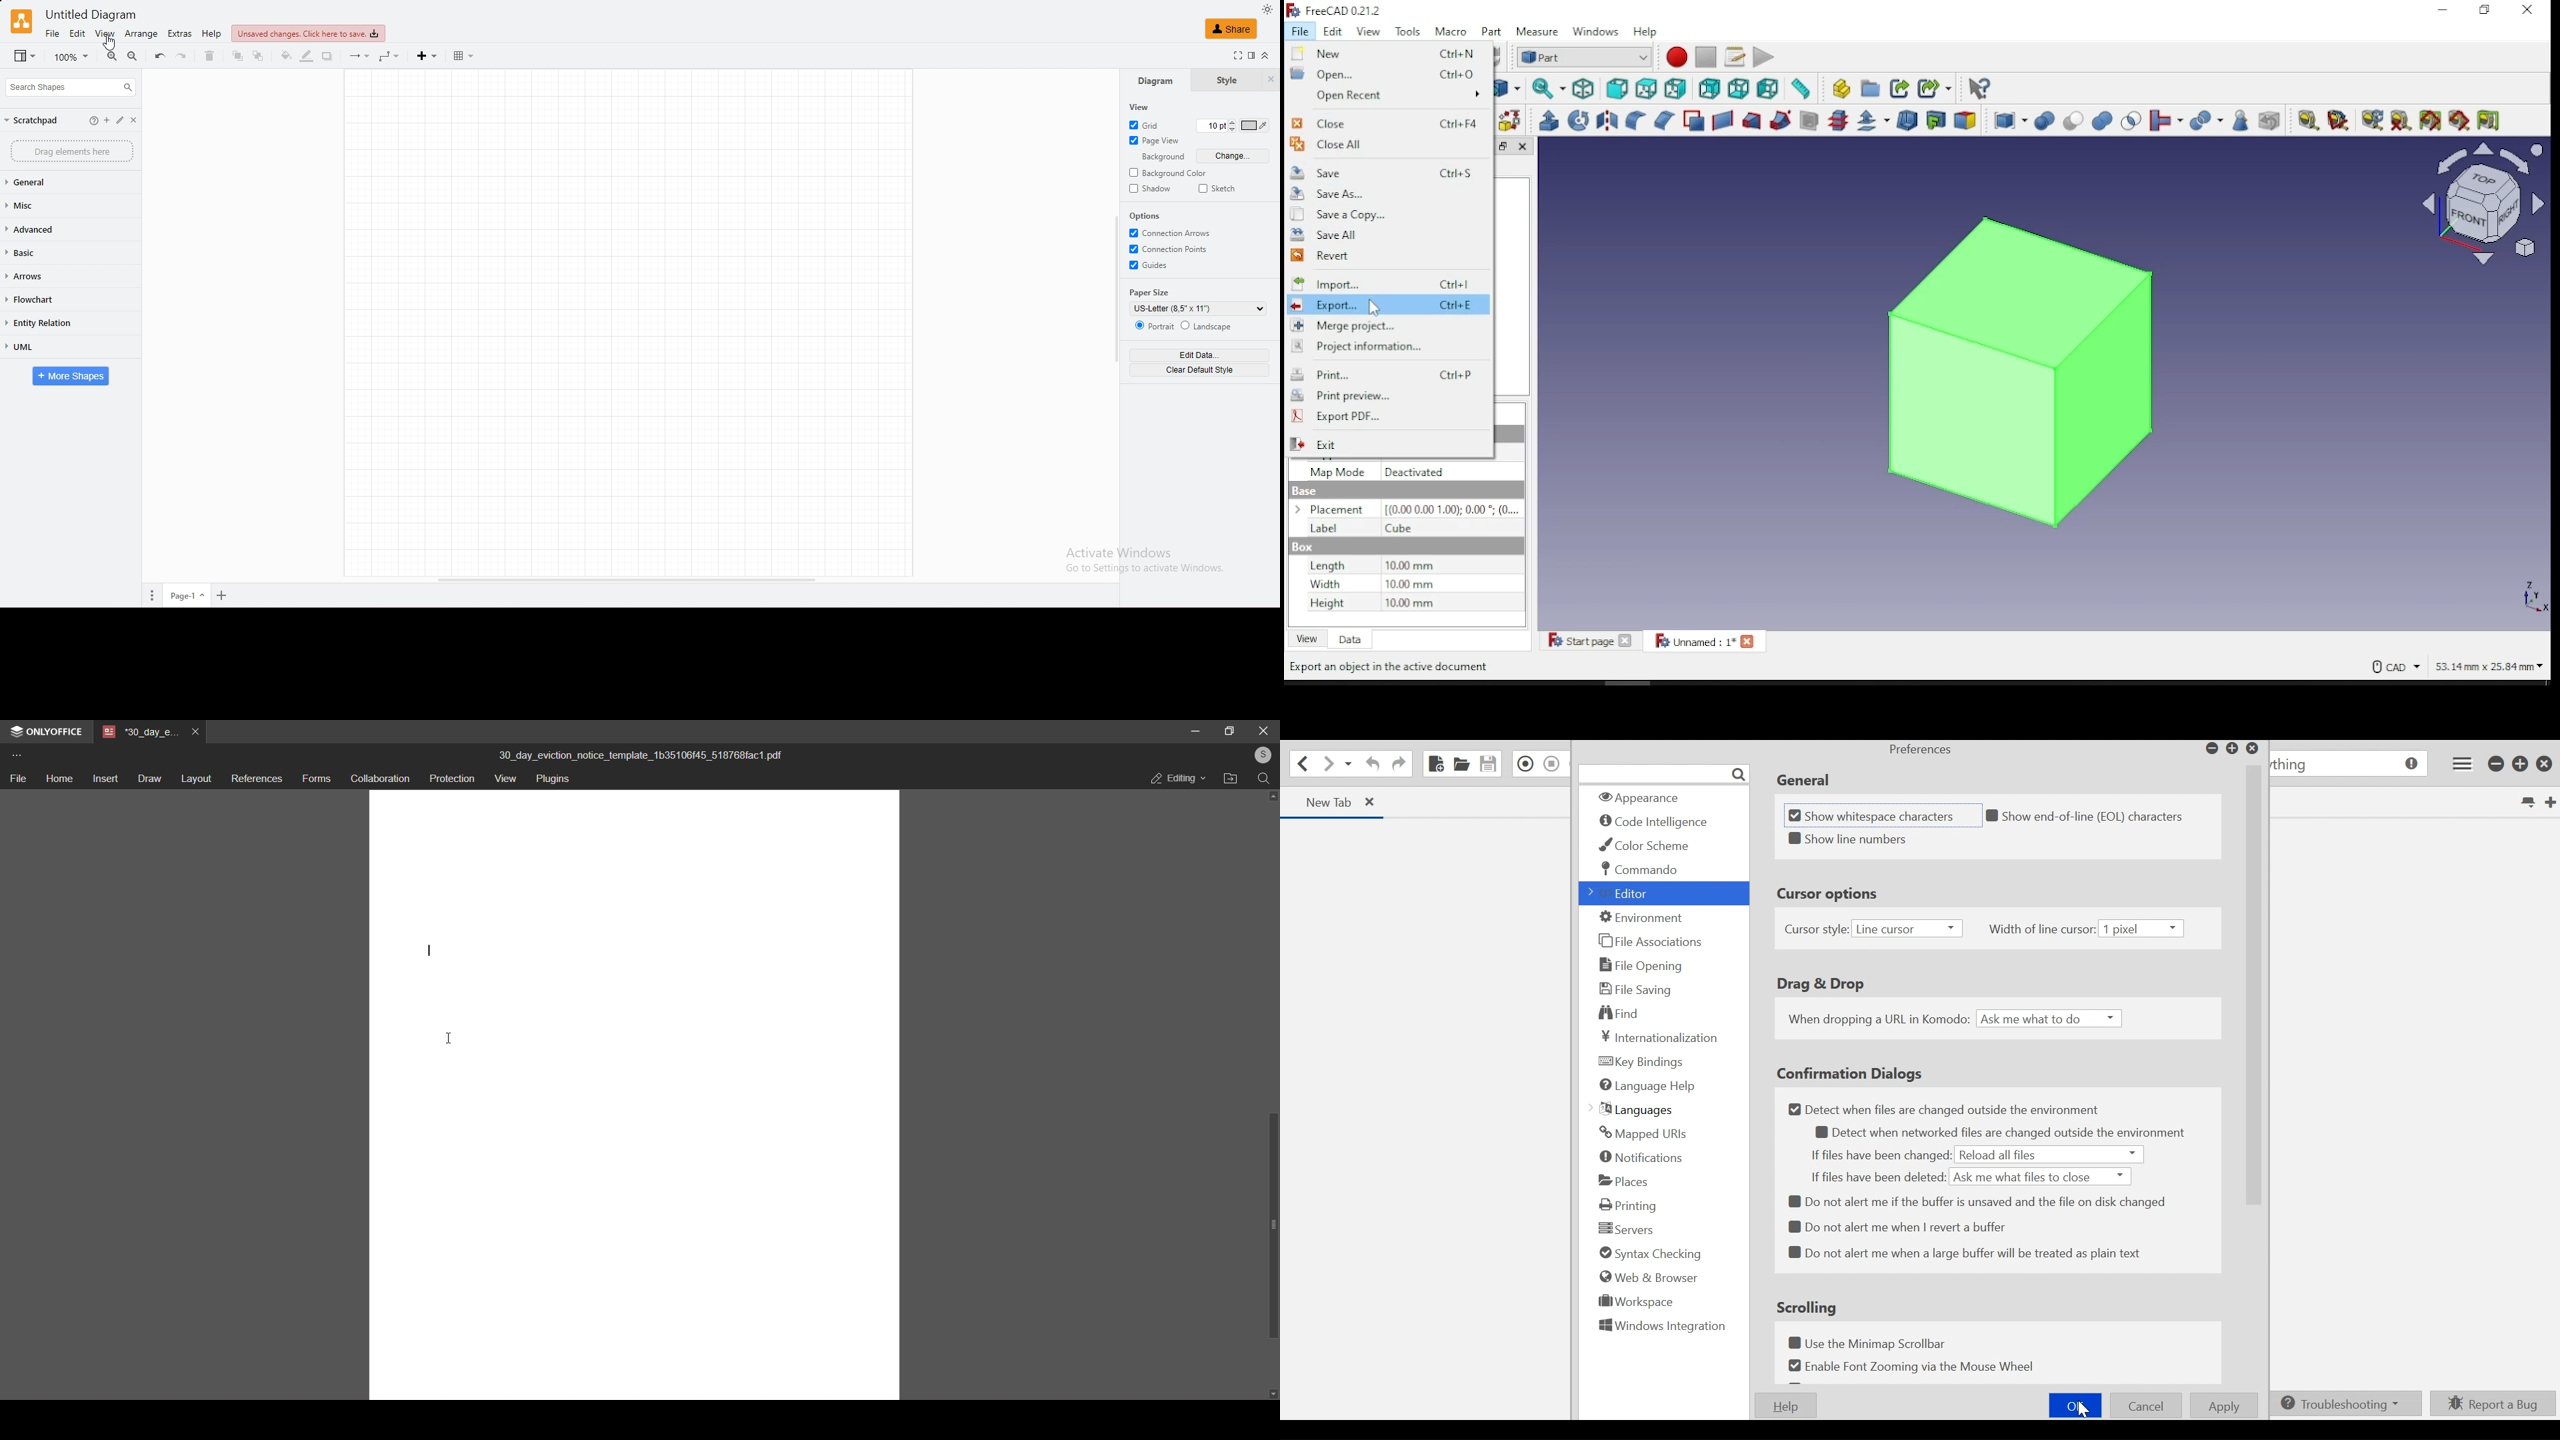  What do you see at coordinates (359, 57) in the screenshot?
I see `connection` at bounding box center [359, 57].